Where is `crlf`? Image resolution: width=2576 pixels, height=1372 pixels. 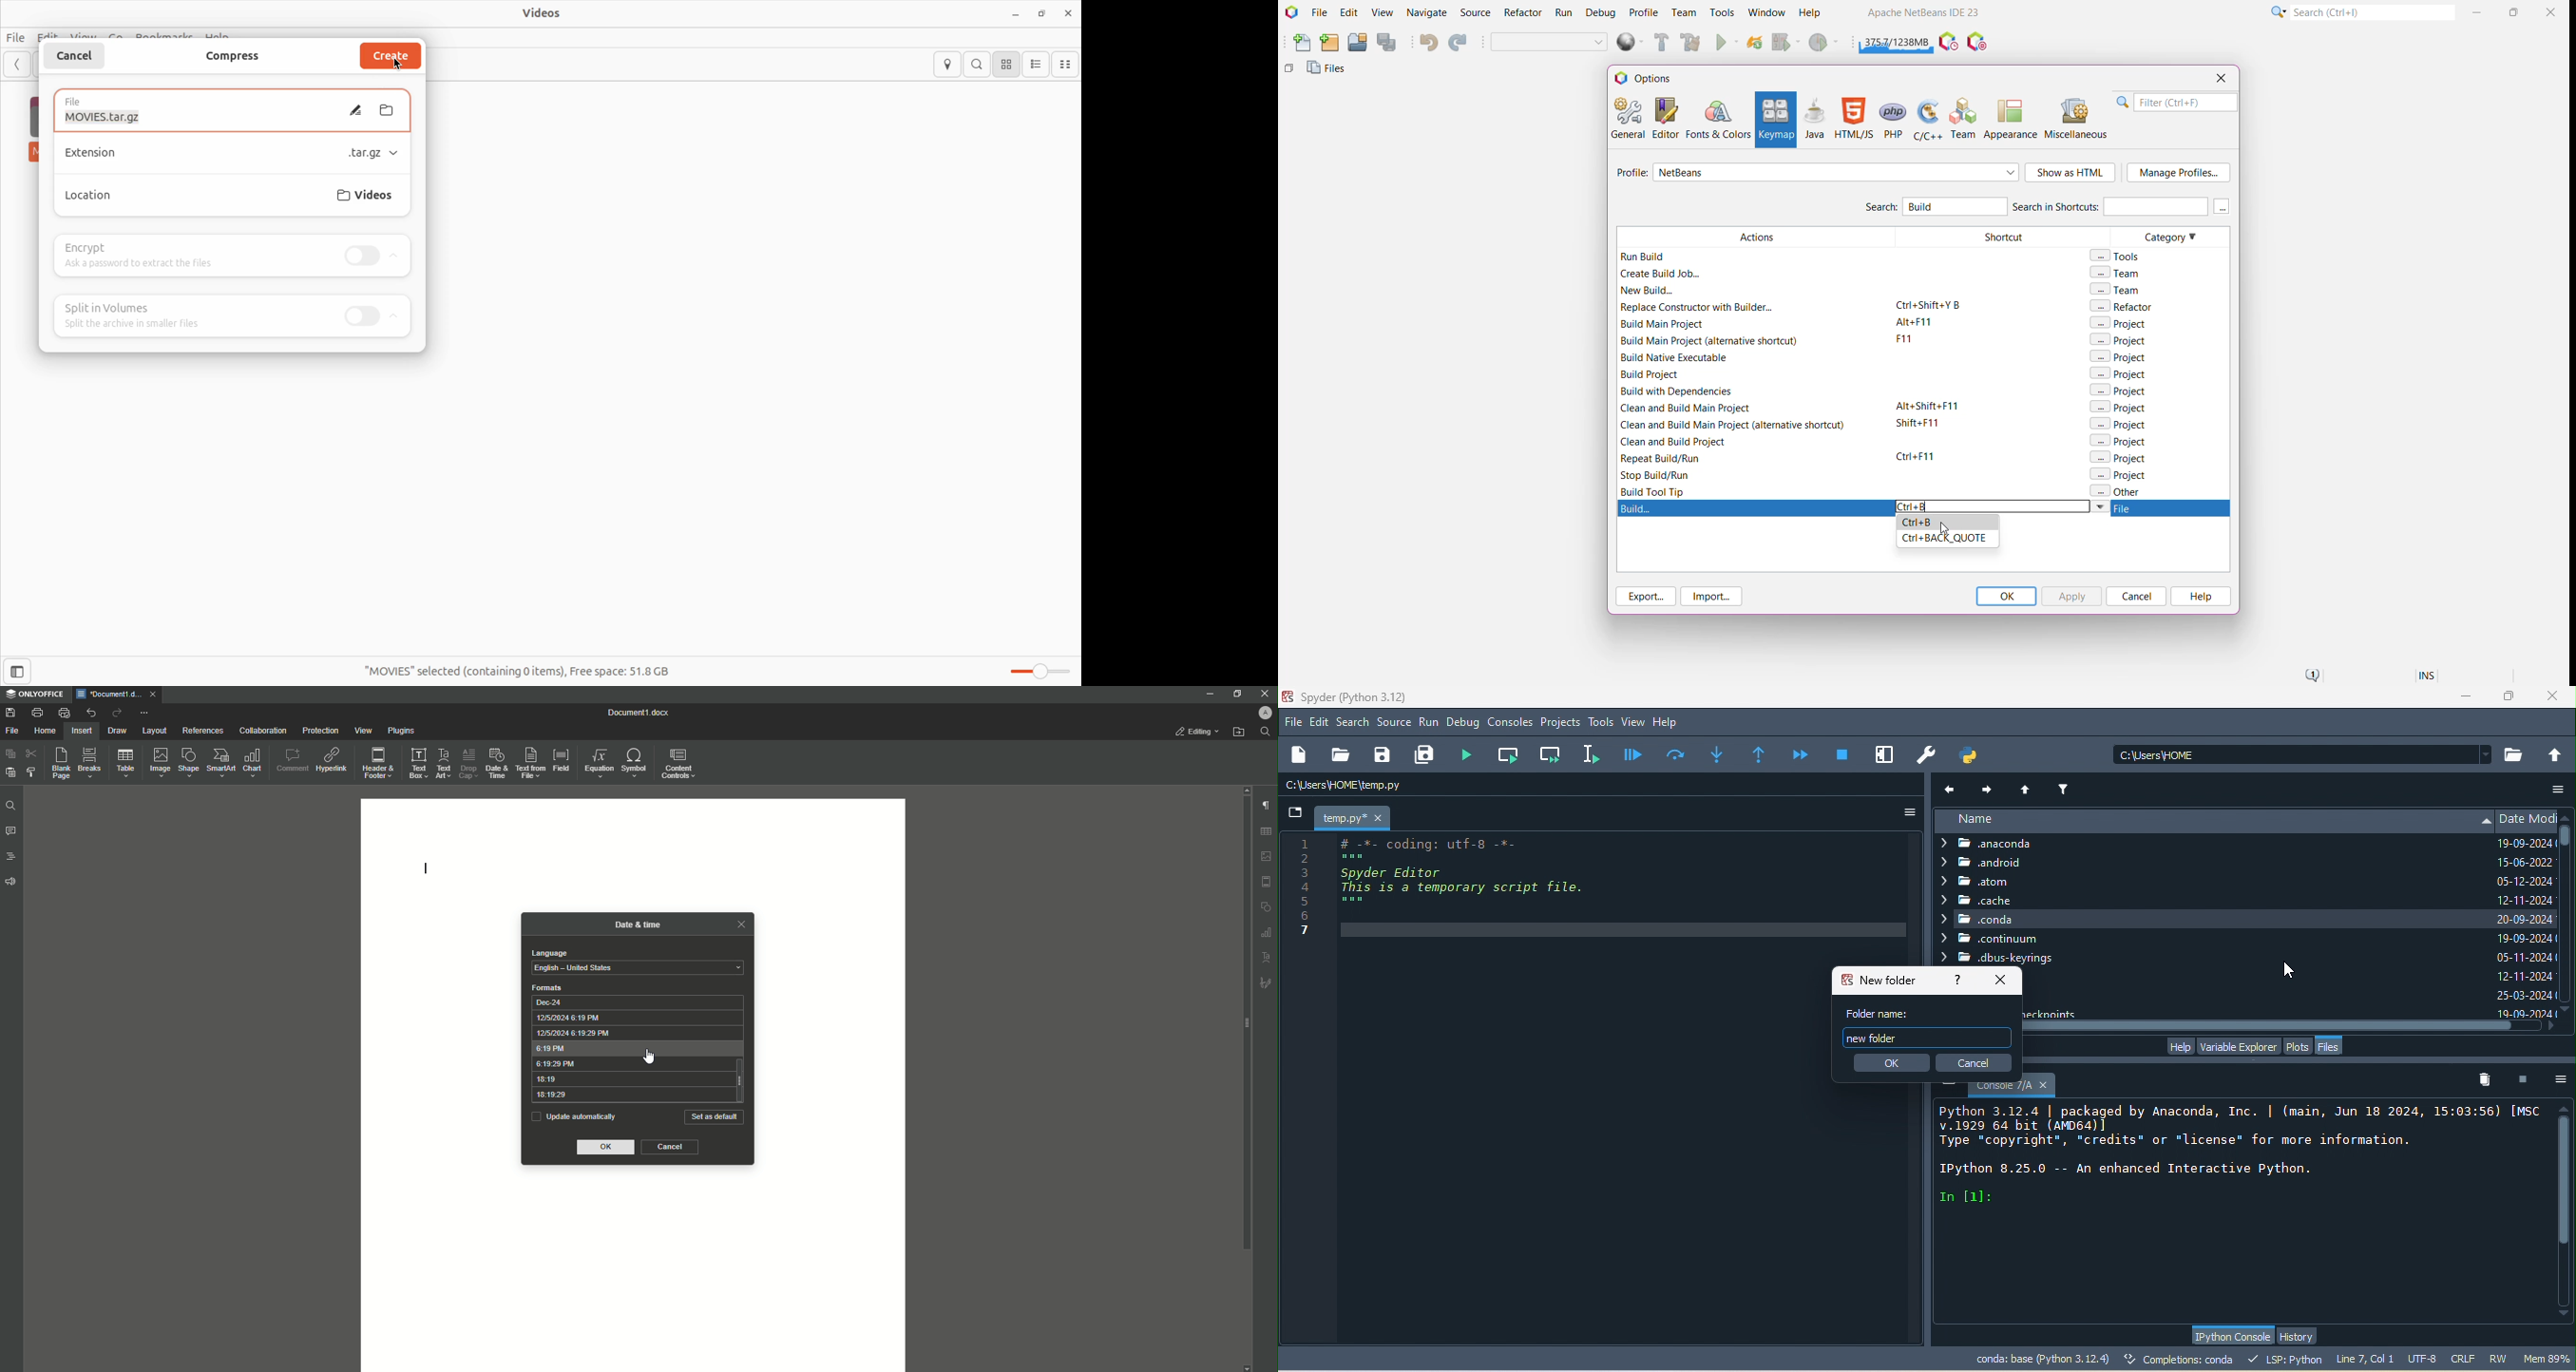 crlf is located at coordinates (2466, 1360).